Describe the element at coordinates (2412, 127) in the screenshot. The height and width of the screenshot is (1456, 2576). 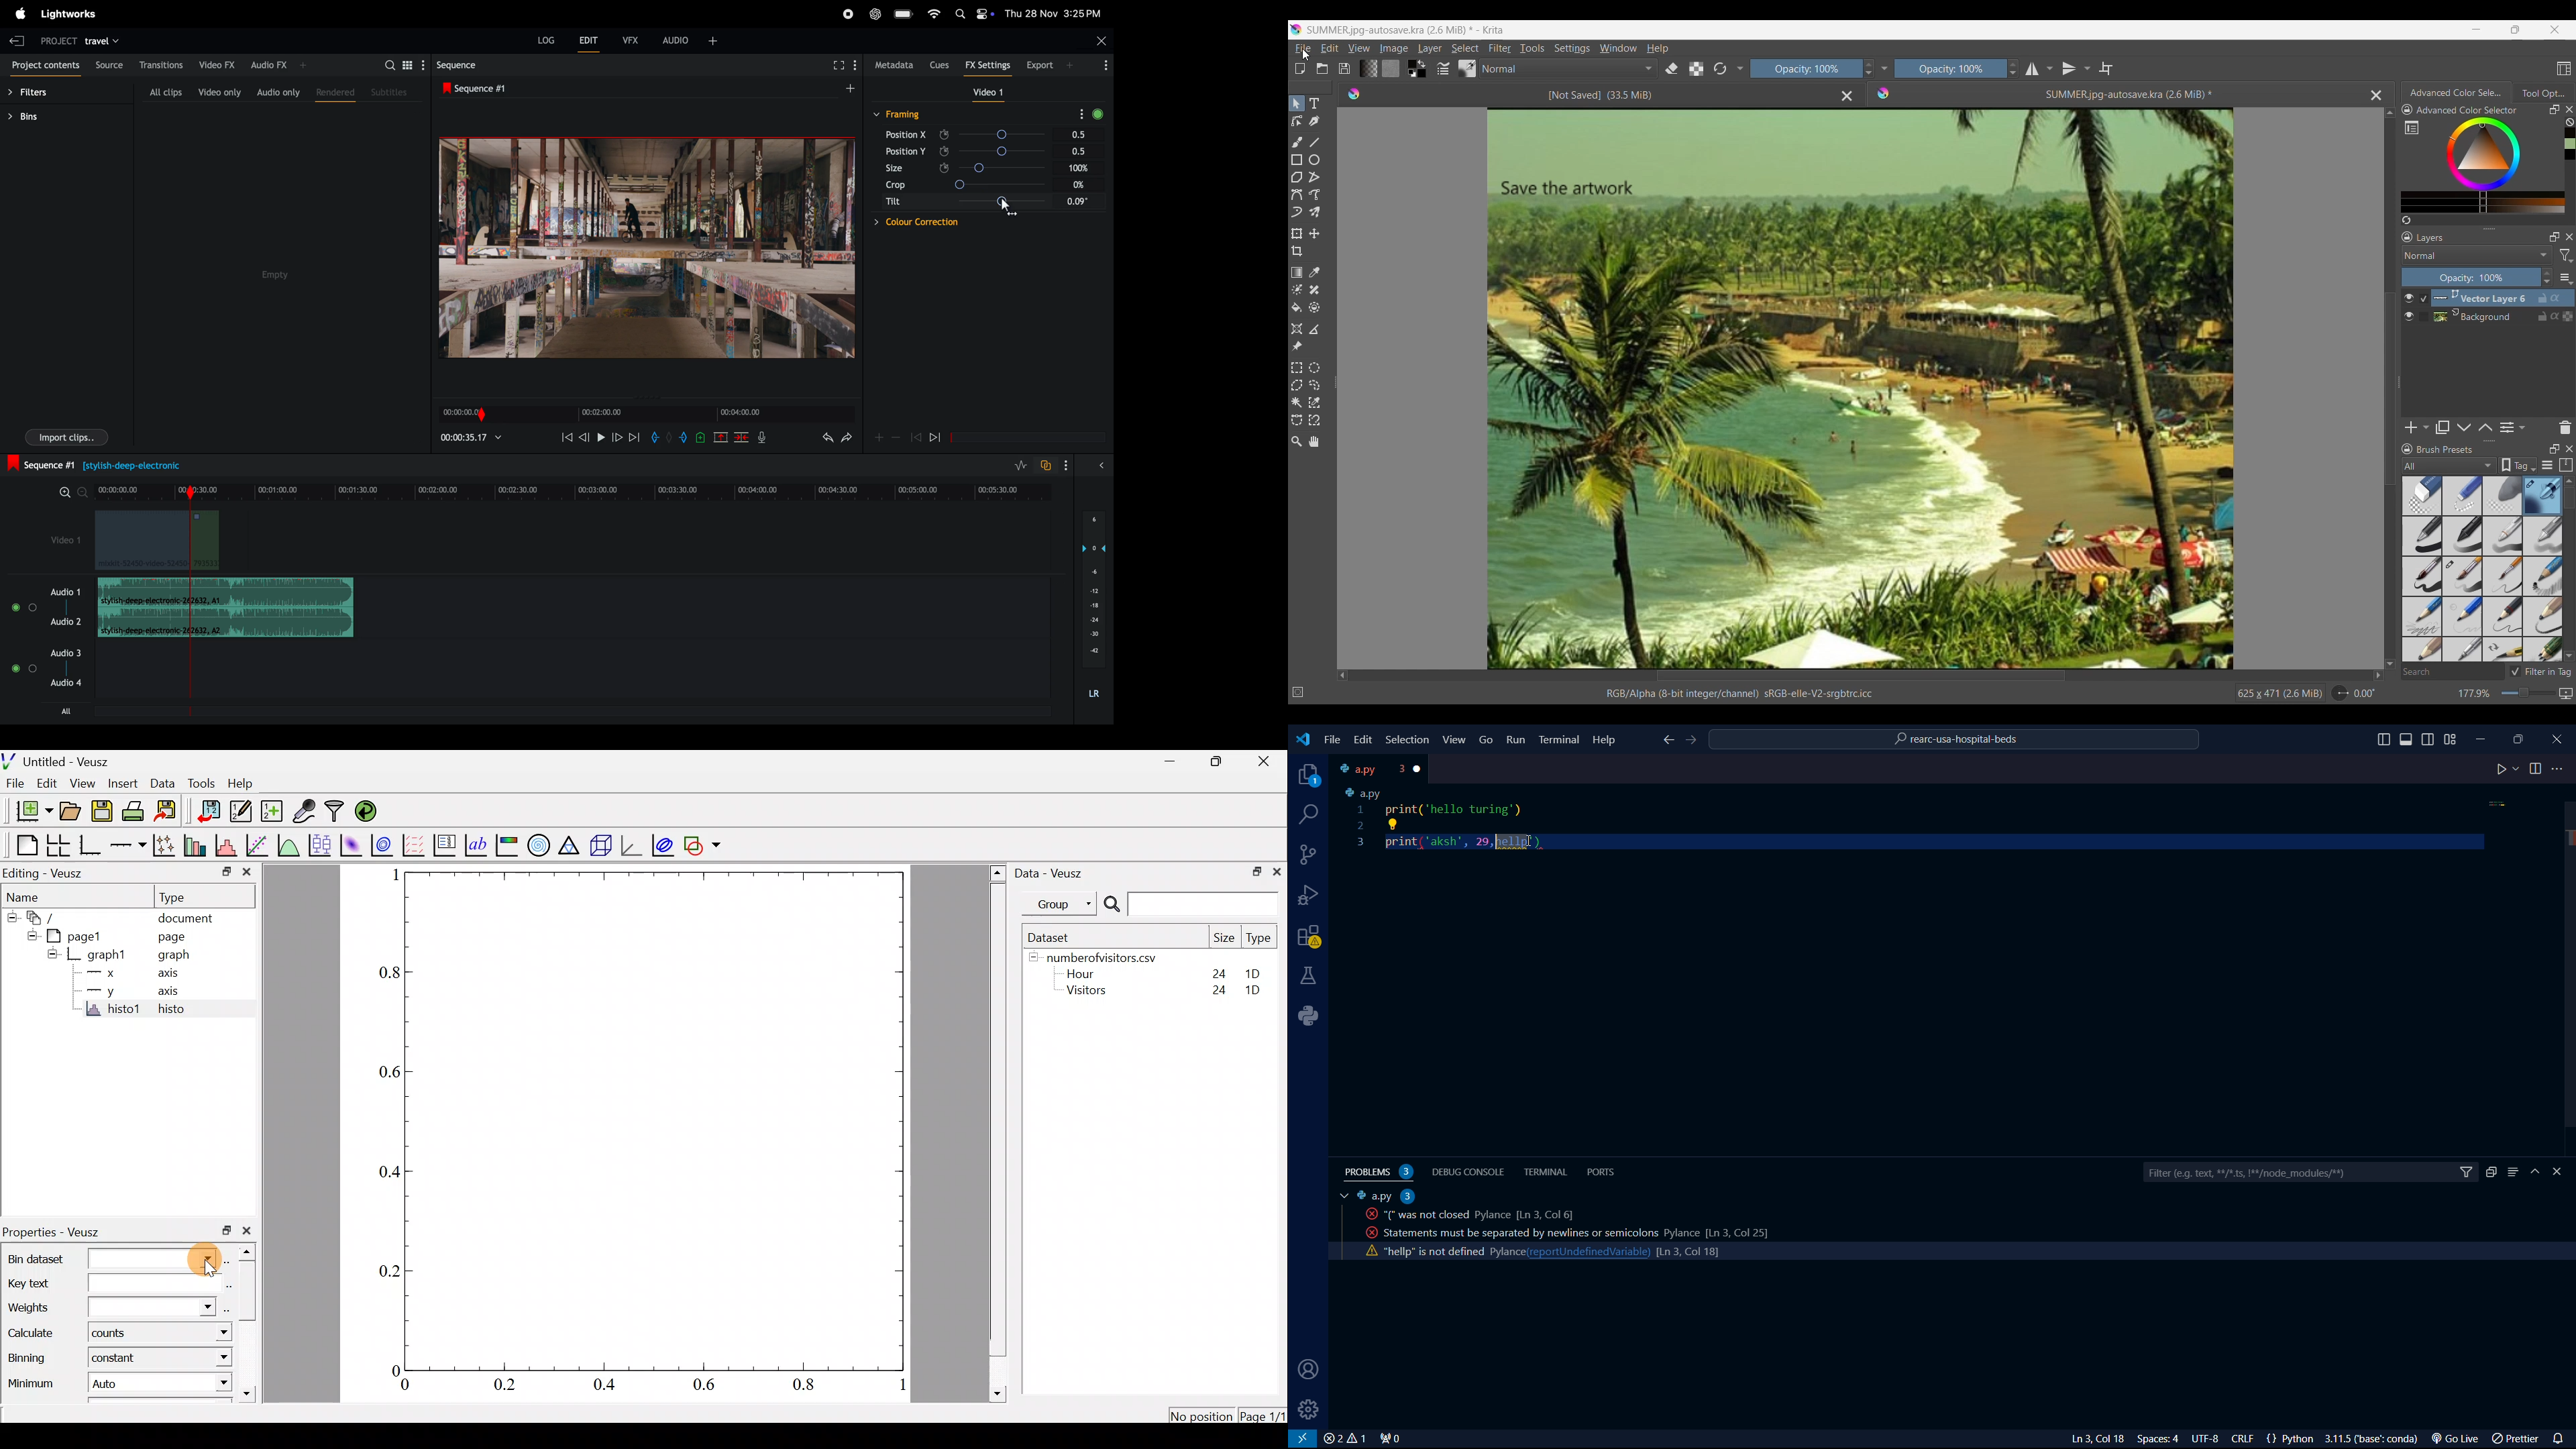
I see `Show full color setting in separate window` at that location.